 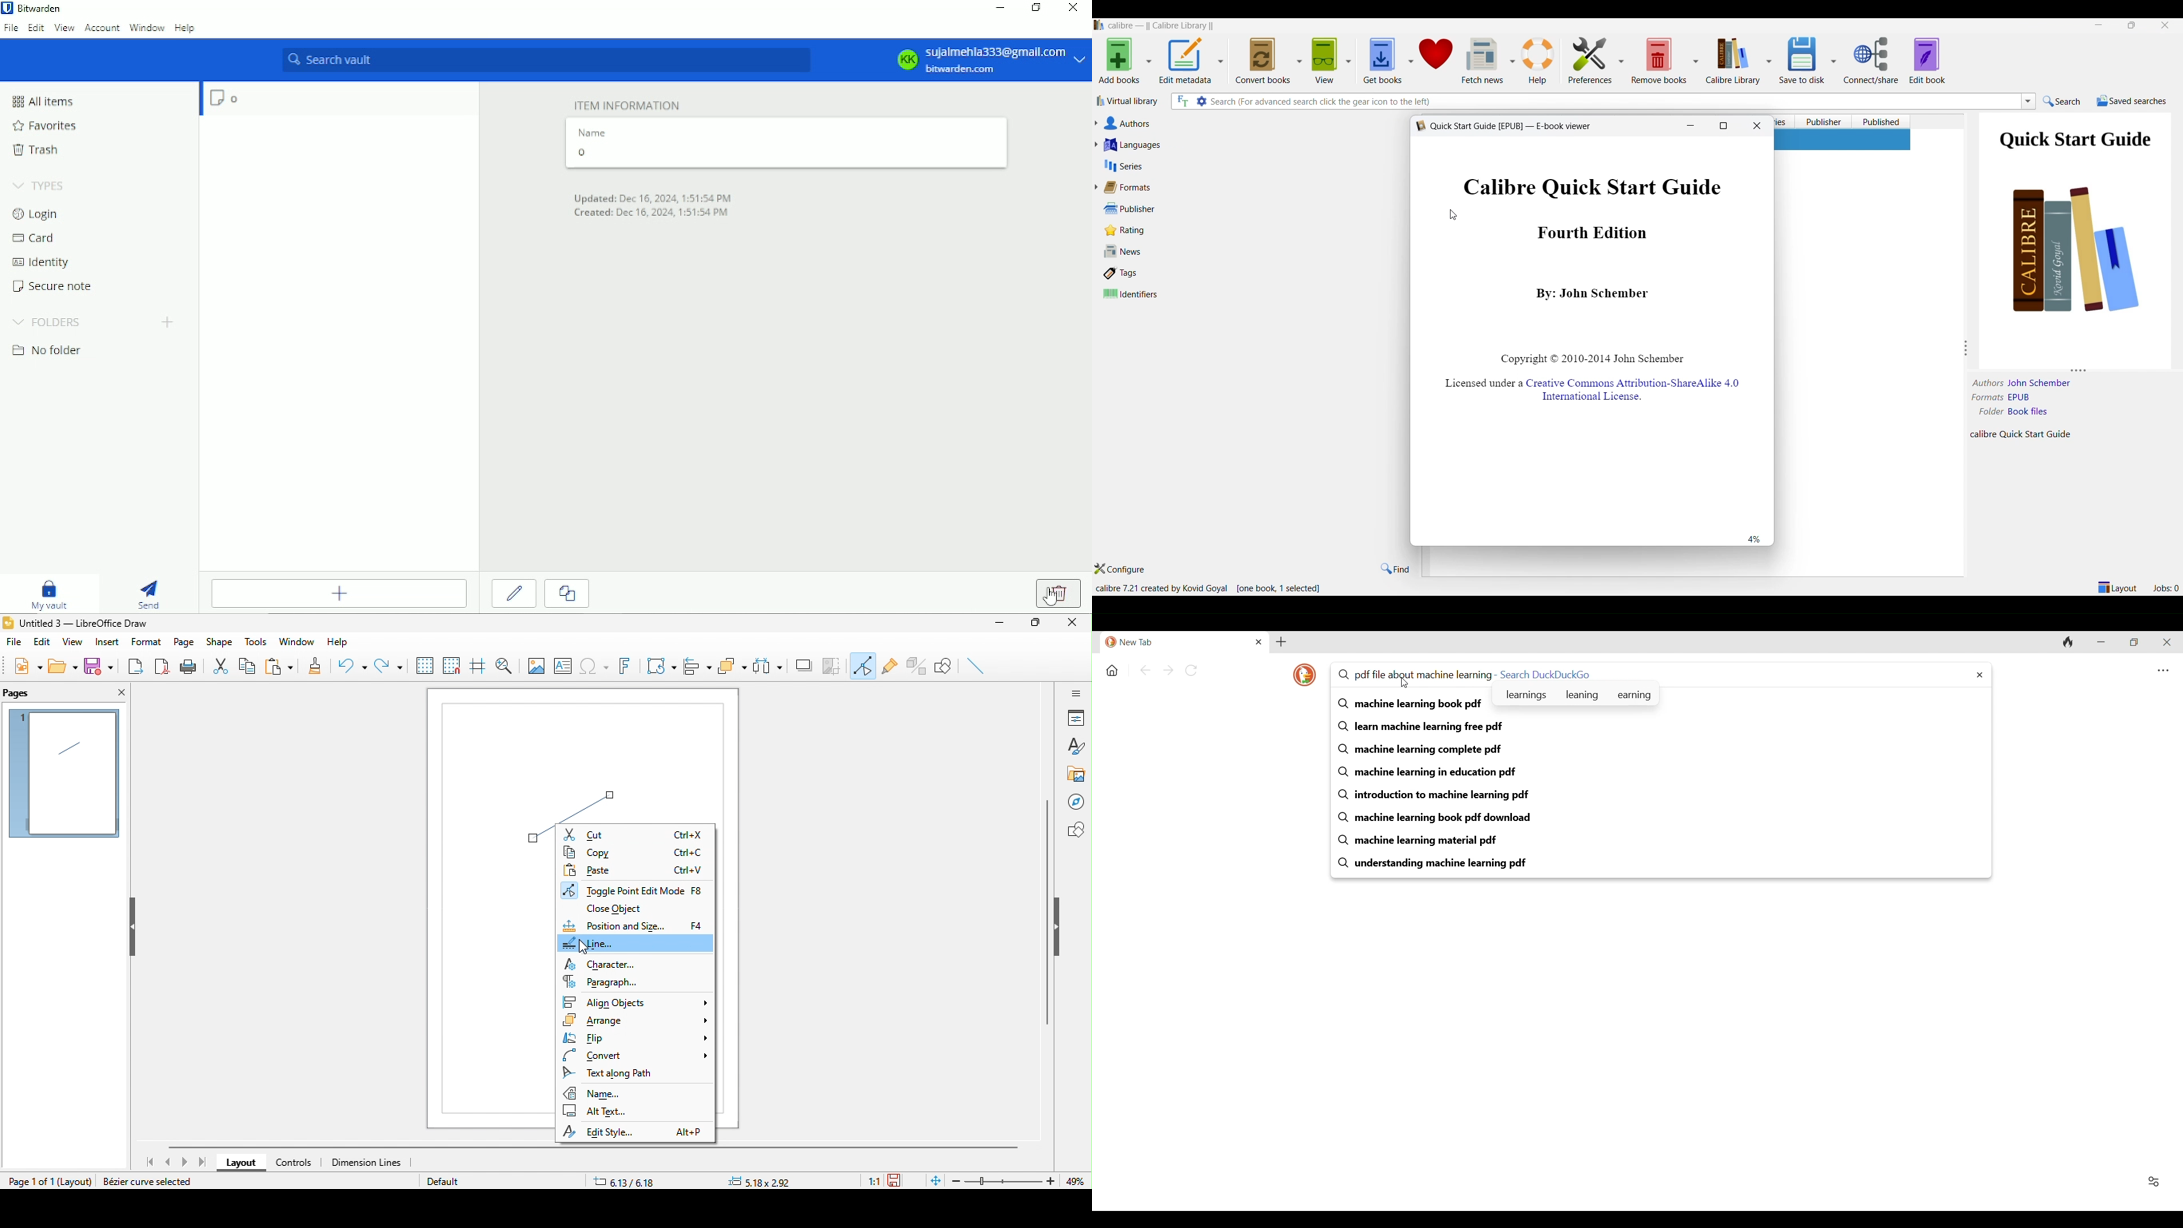 What do you see at coordinates (2077, 222) in the screenshot?
I see `book page` at bounding box center [2077, 222].